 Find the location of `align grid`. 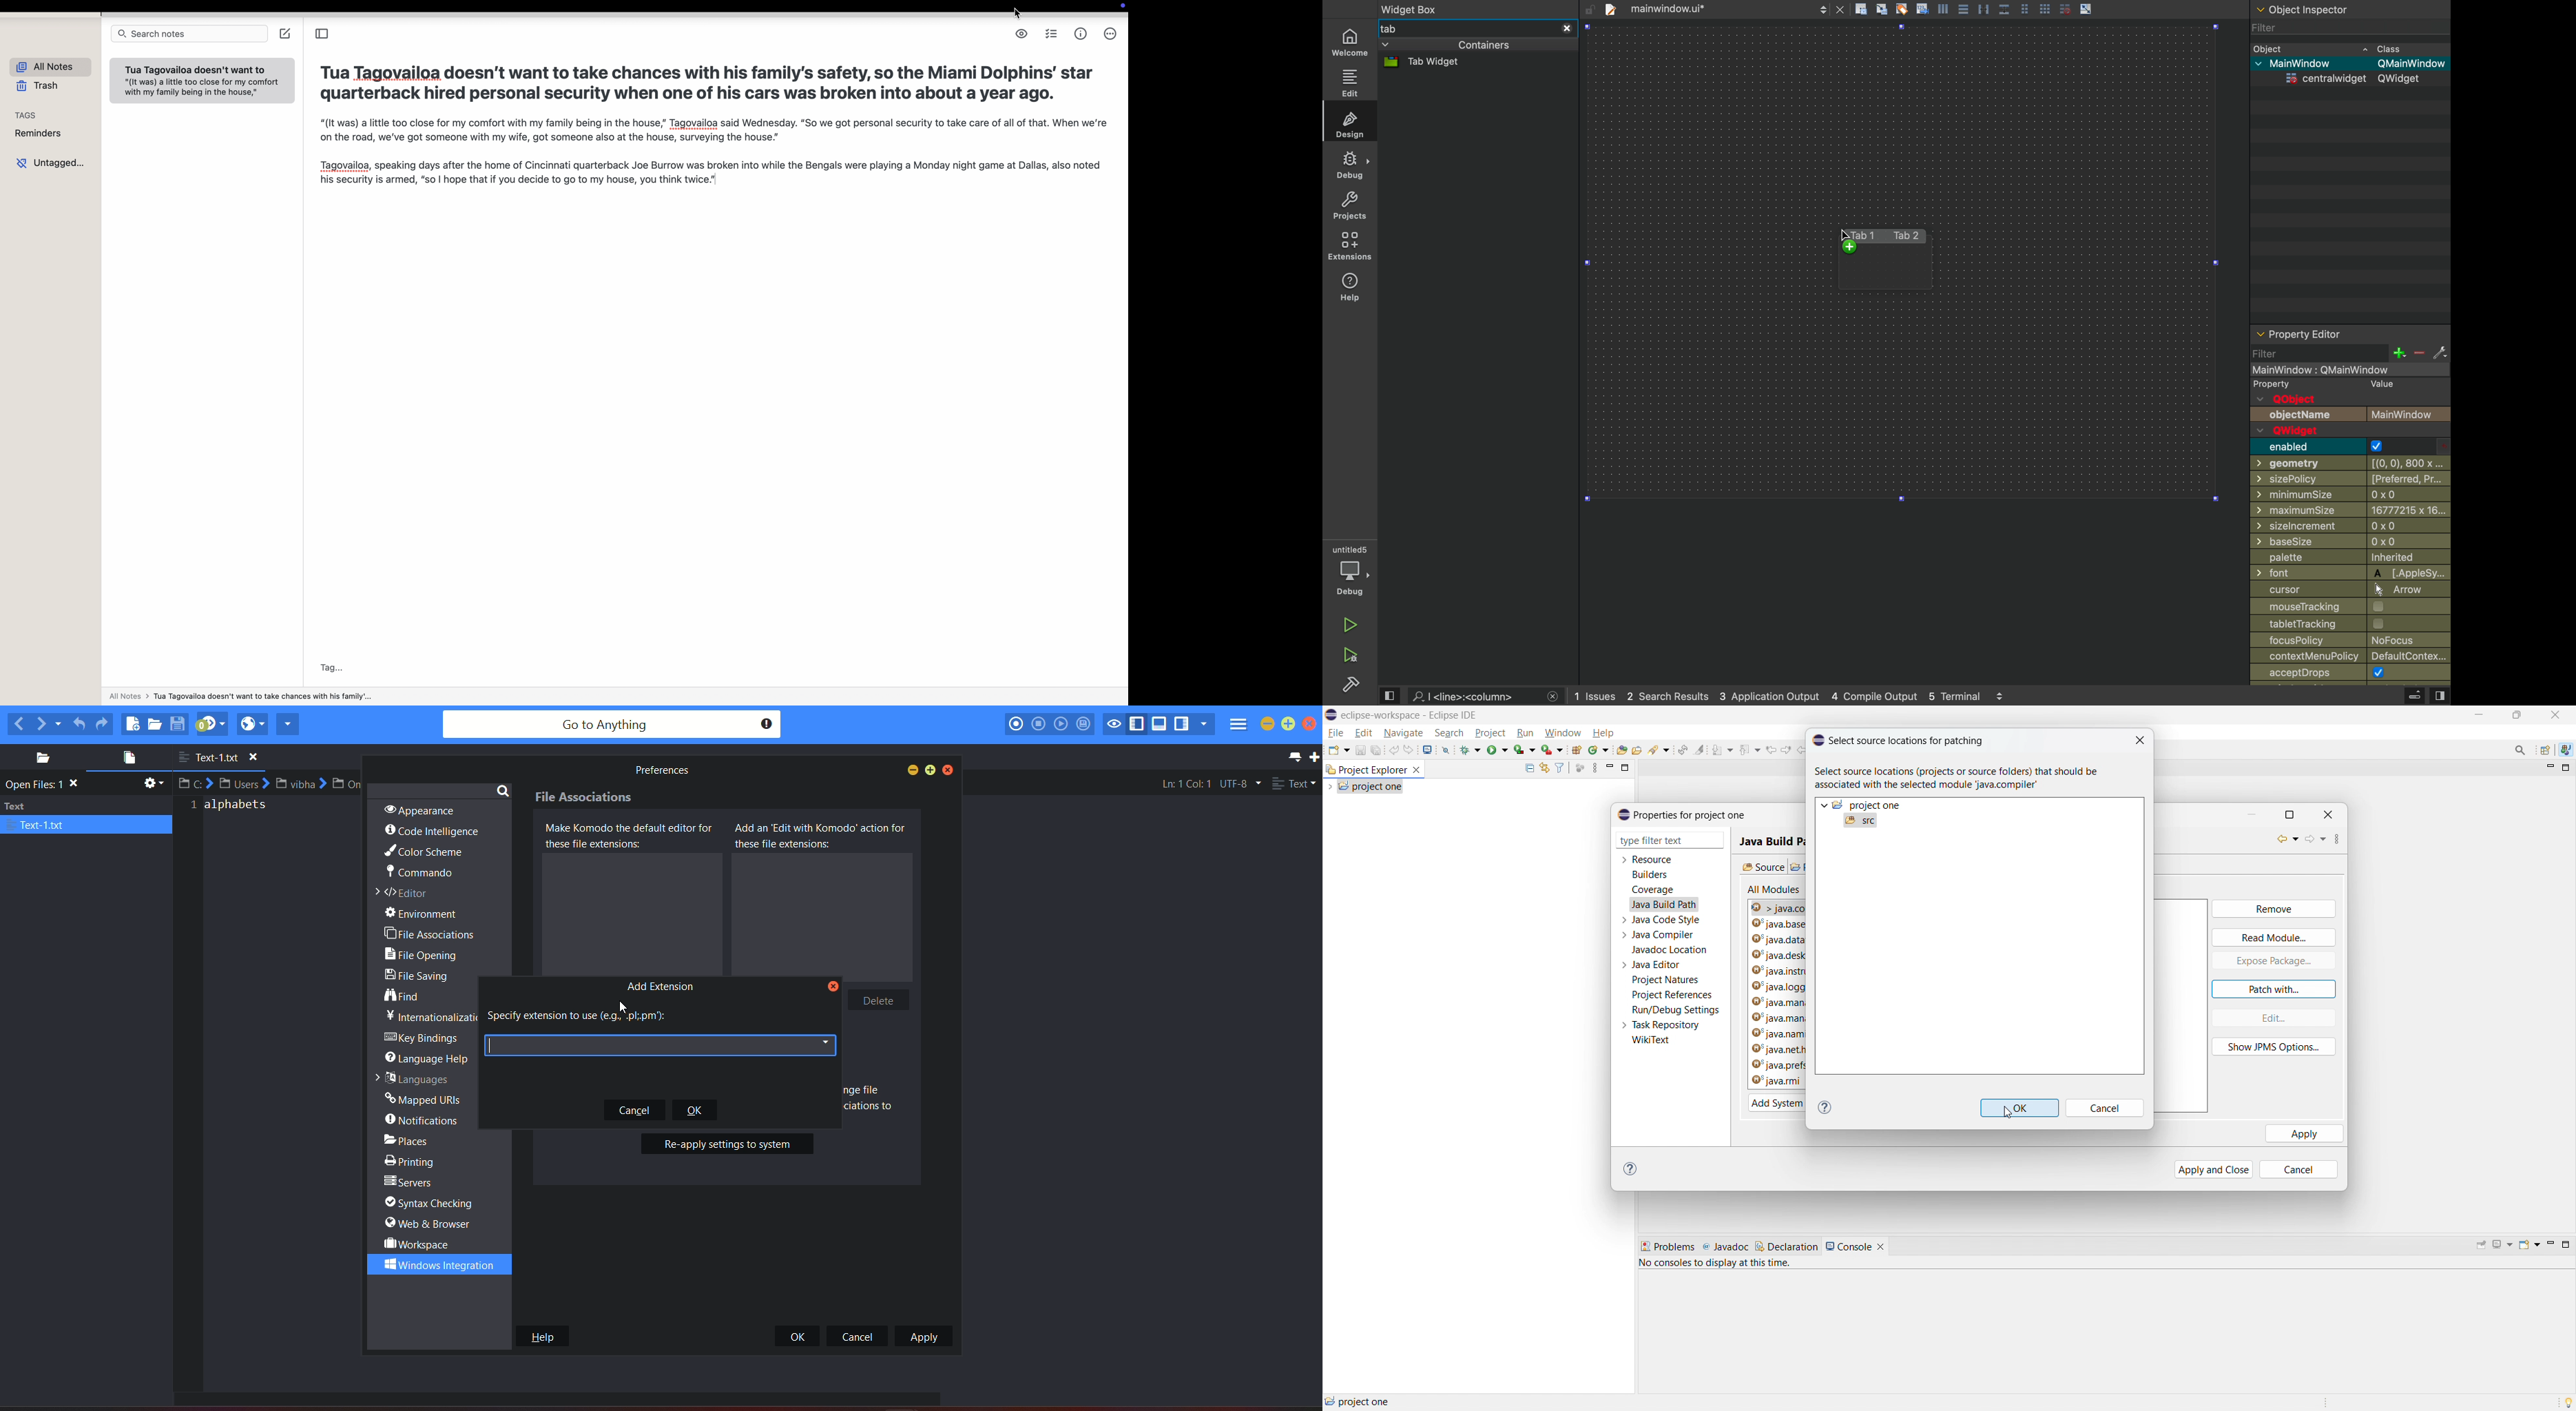

align grid is located at coordinates (1882, 9).